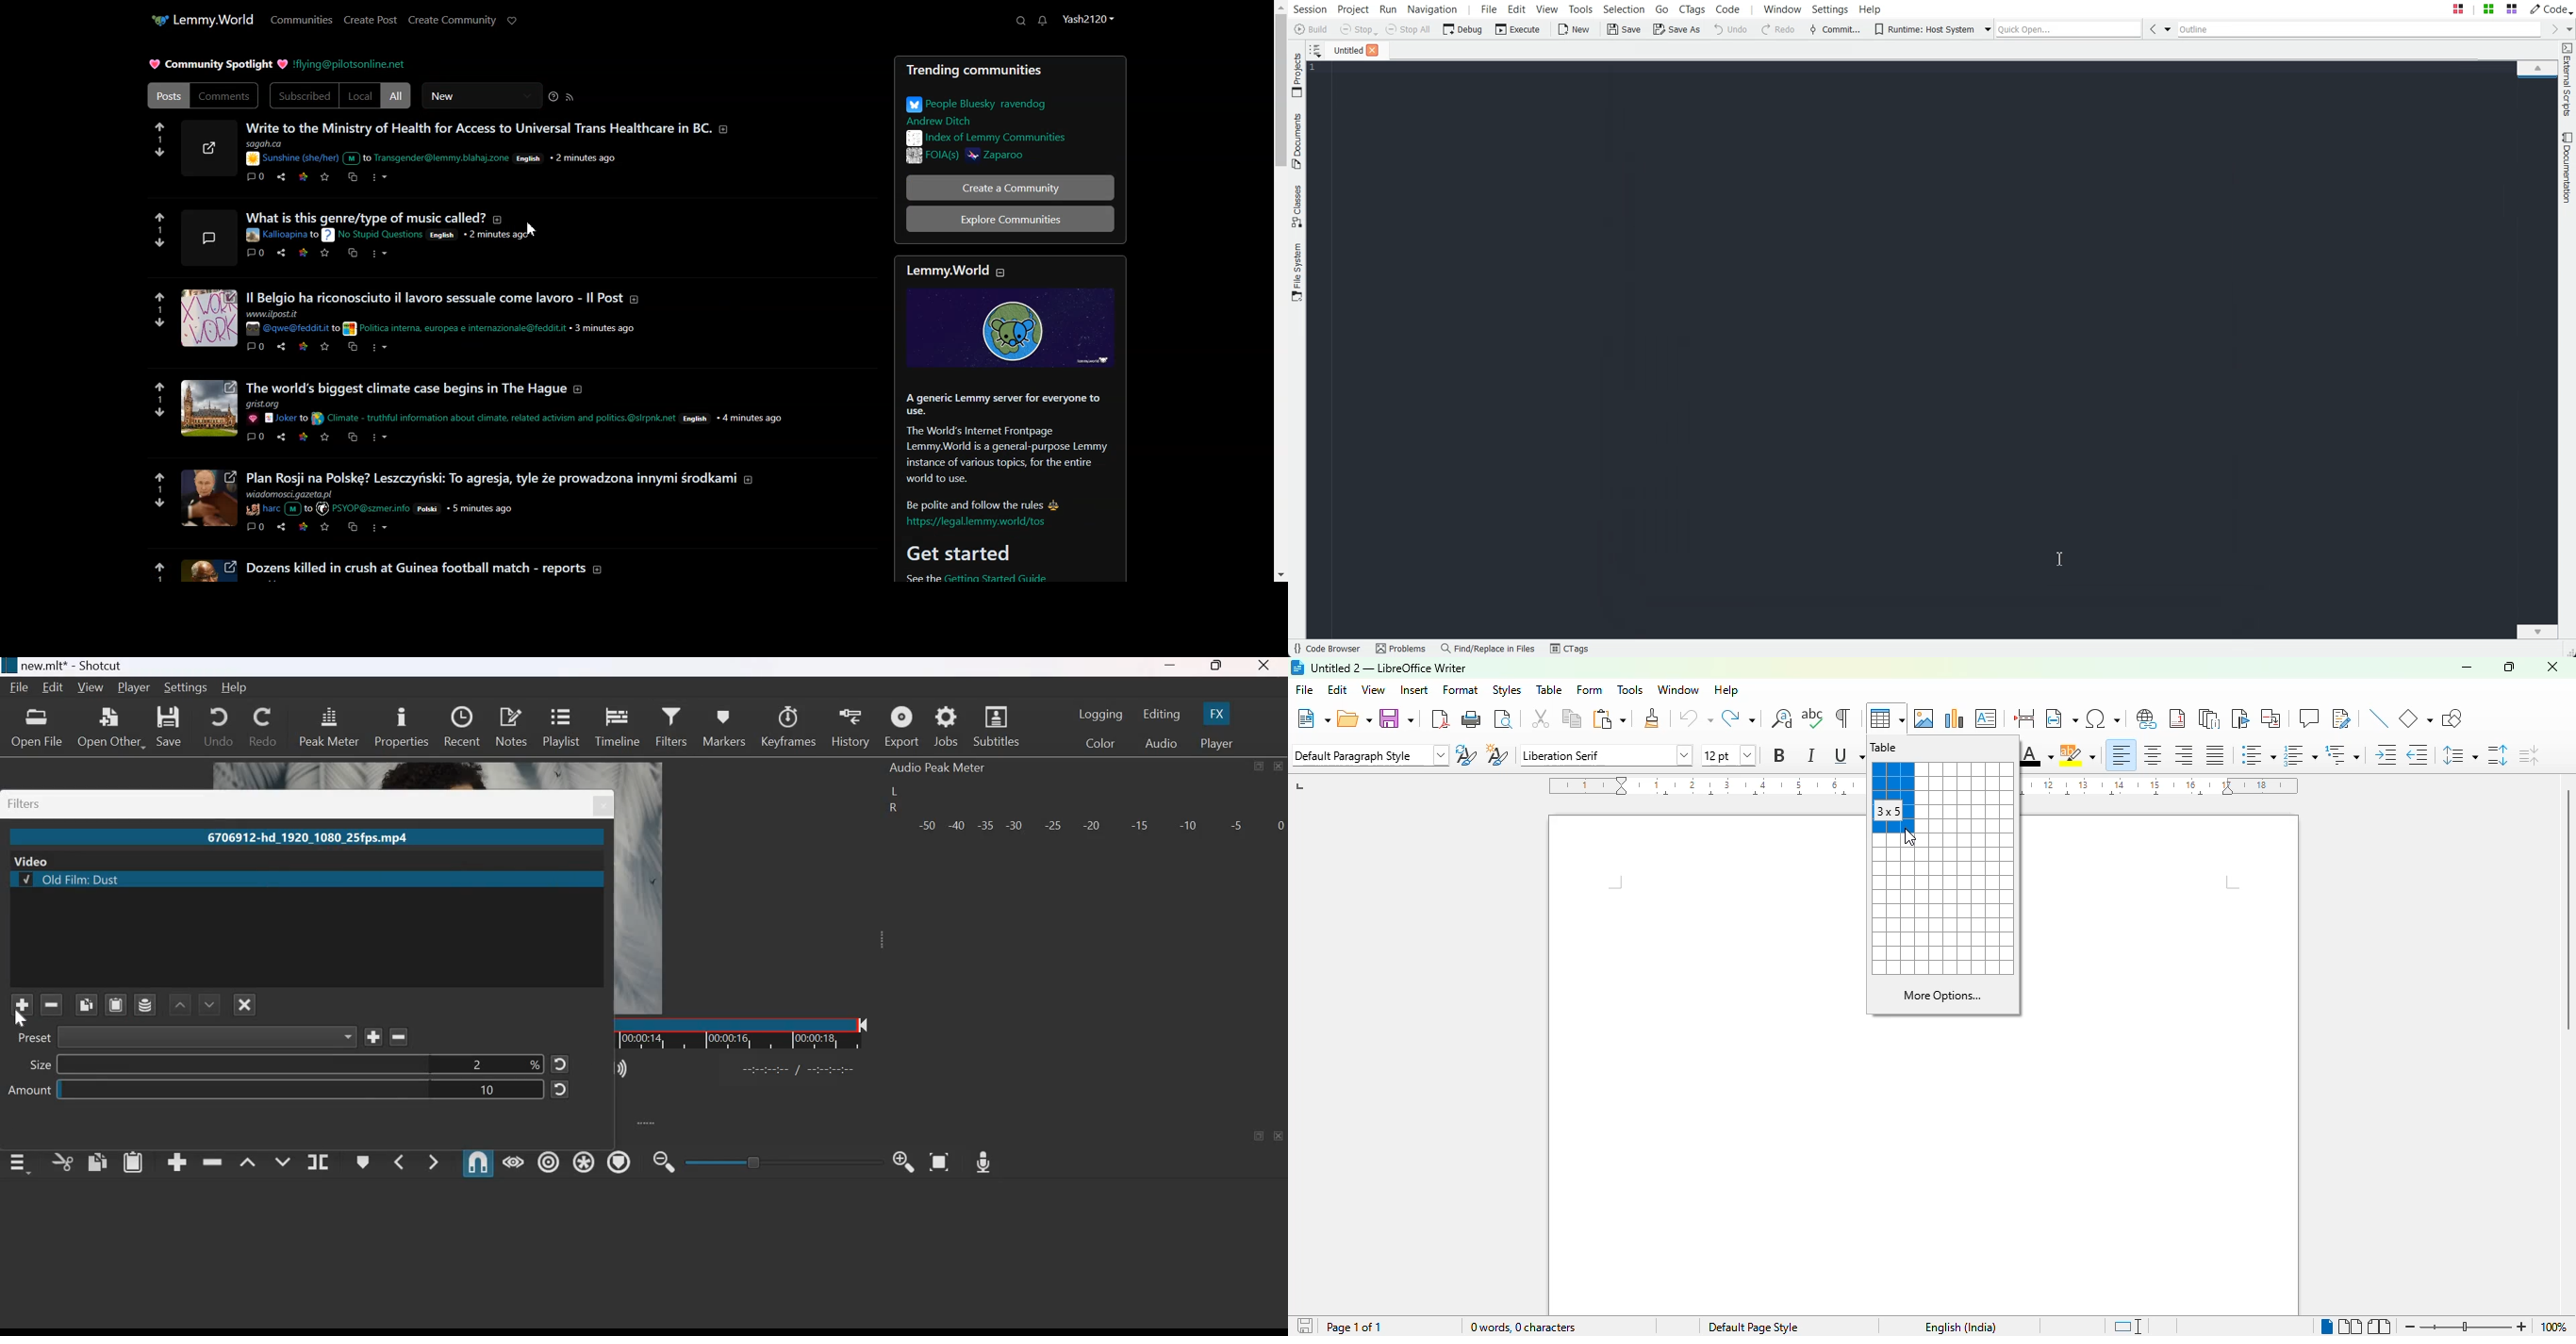 This screenshot has width=2576, height=1344. I want to click on Record Audio, so click(984, 1163).